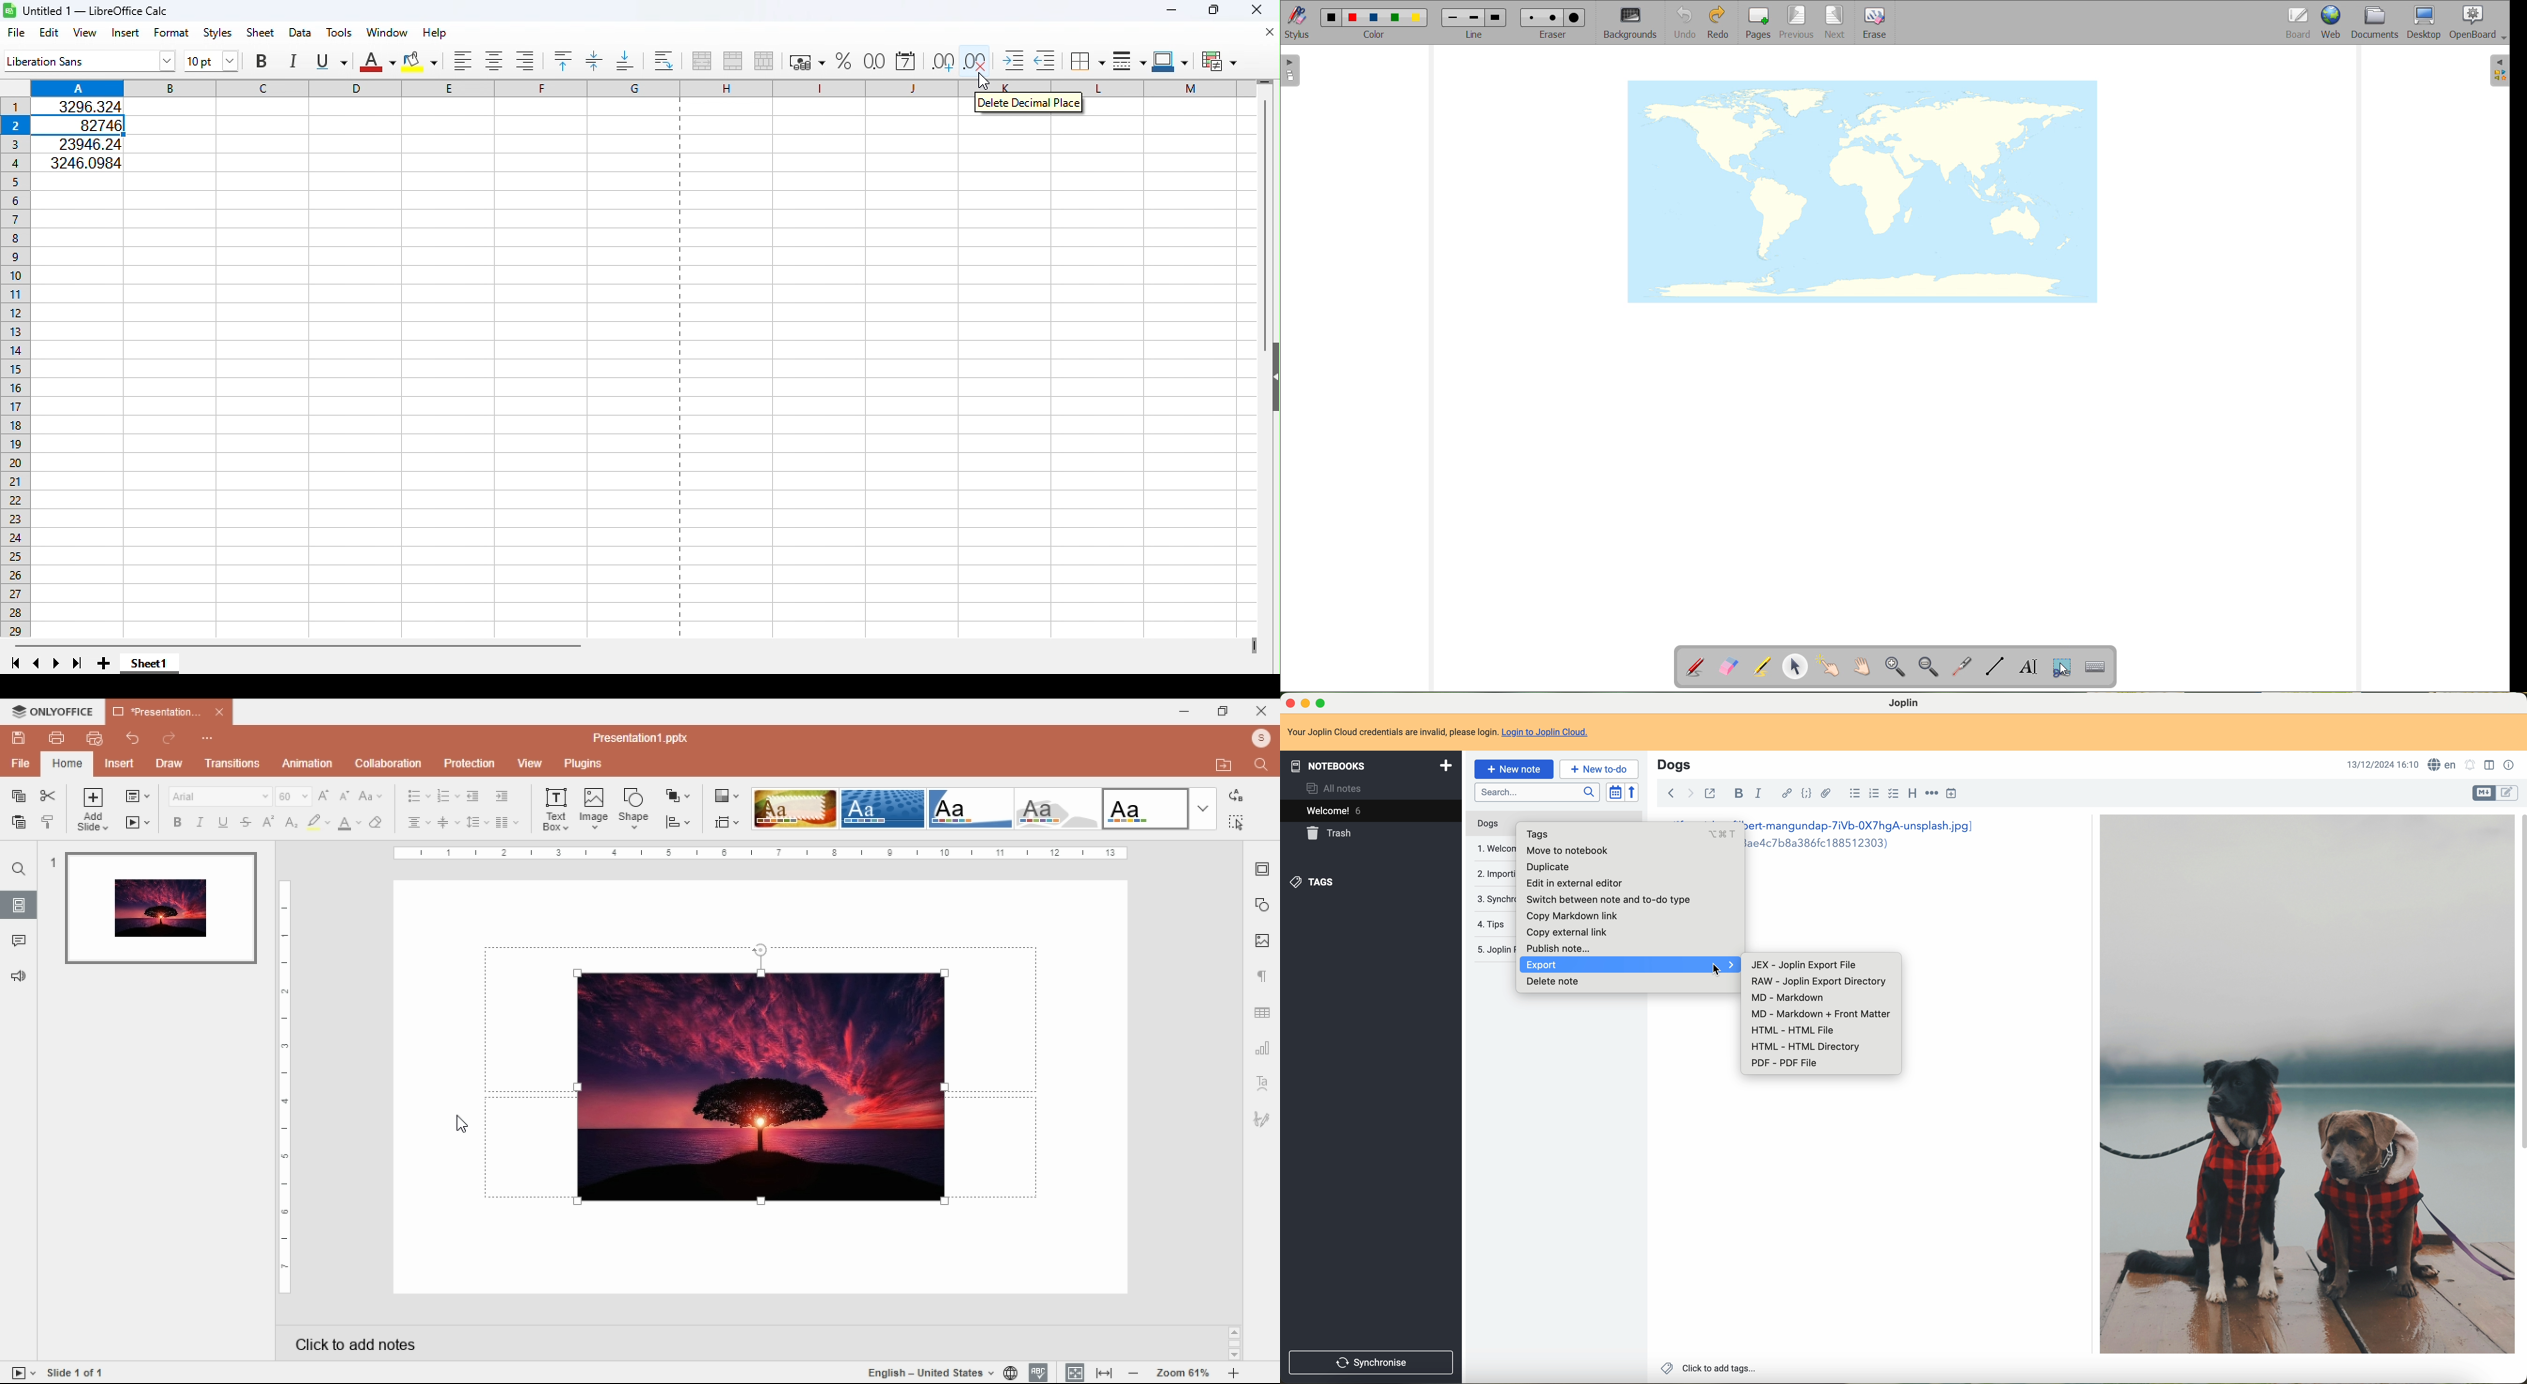  Describe the element at coordinates (1669, 791) in the screenshot. I see `navigate back arrow` at that location.